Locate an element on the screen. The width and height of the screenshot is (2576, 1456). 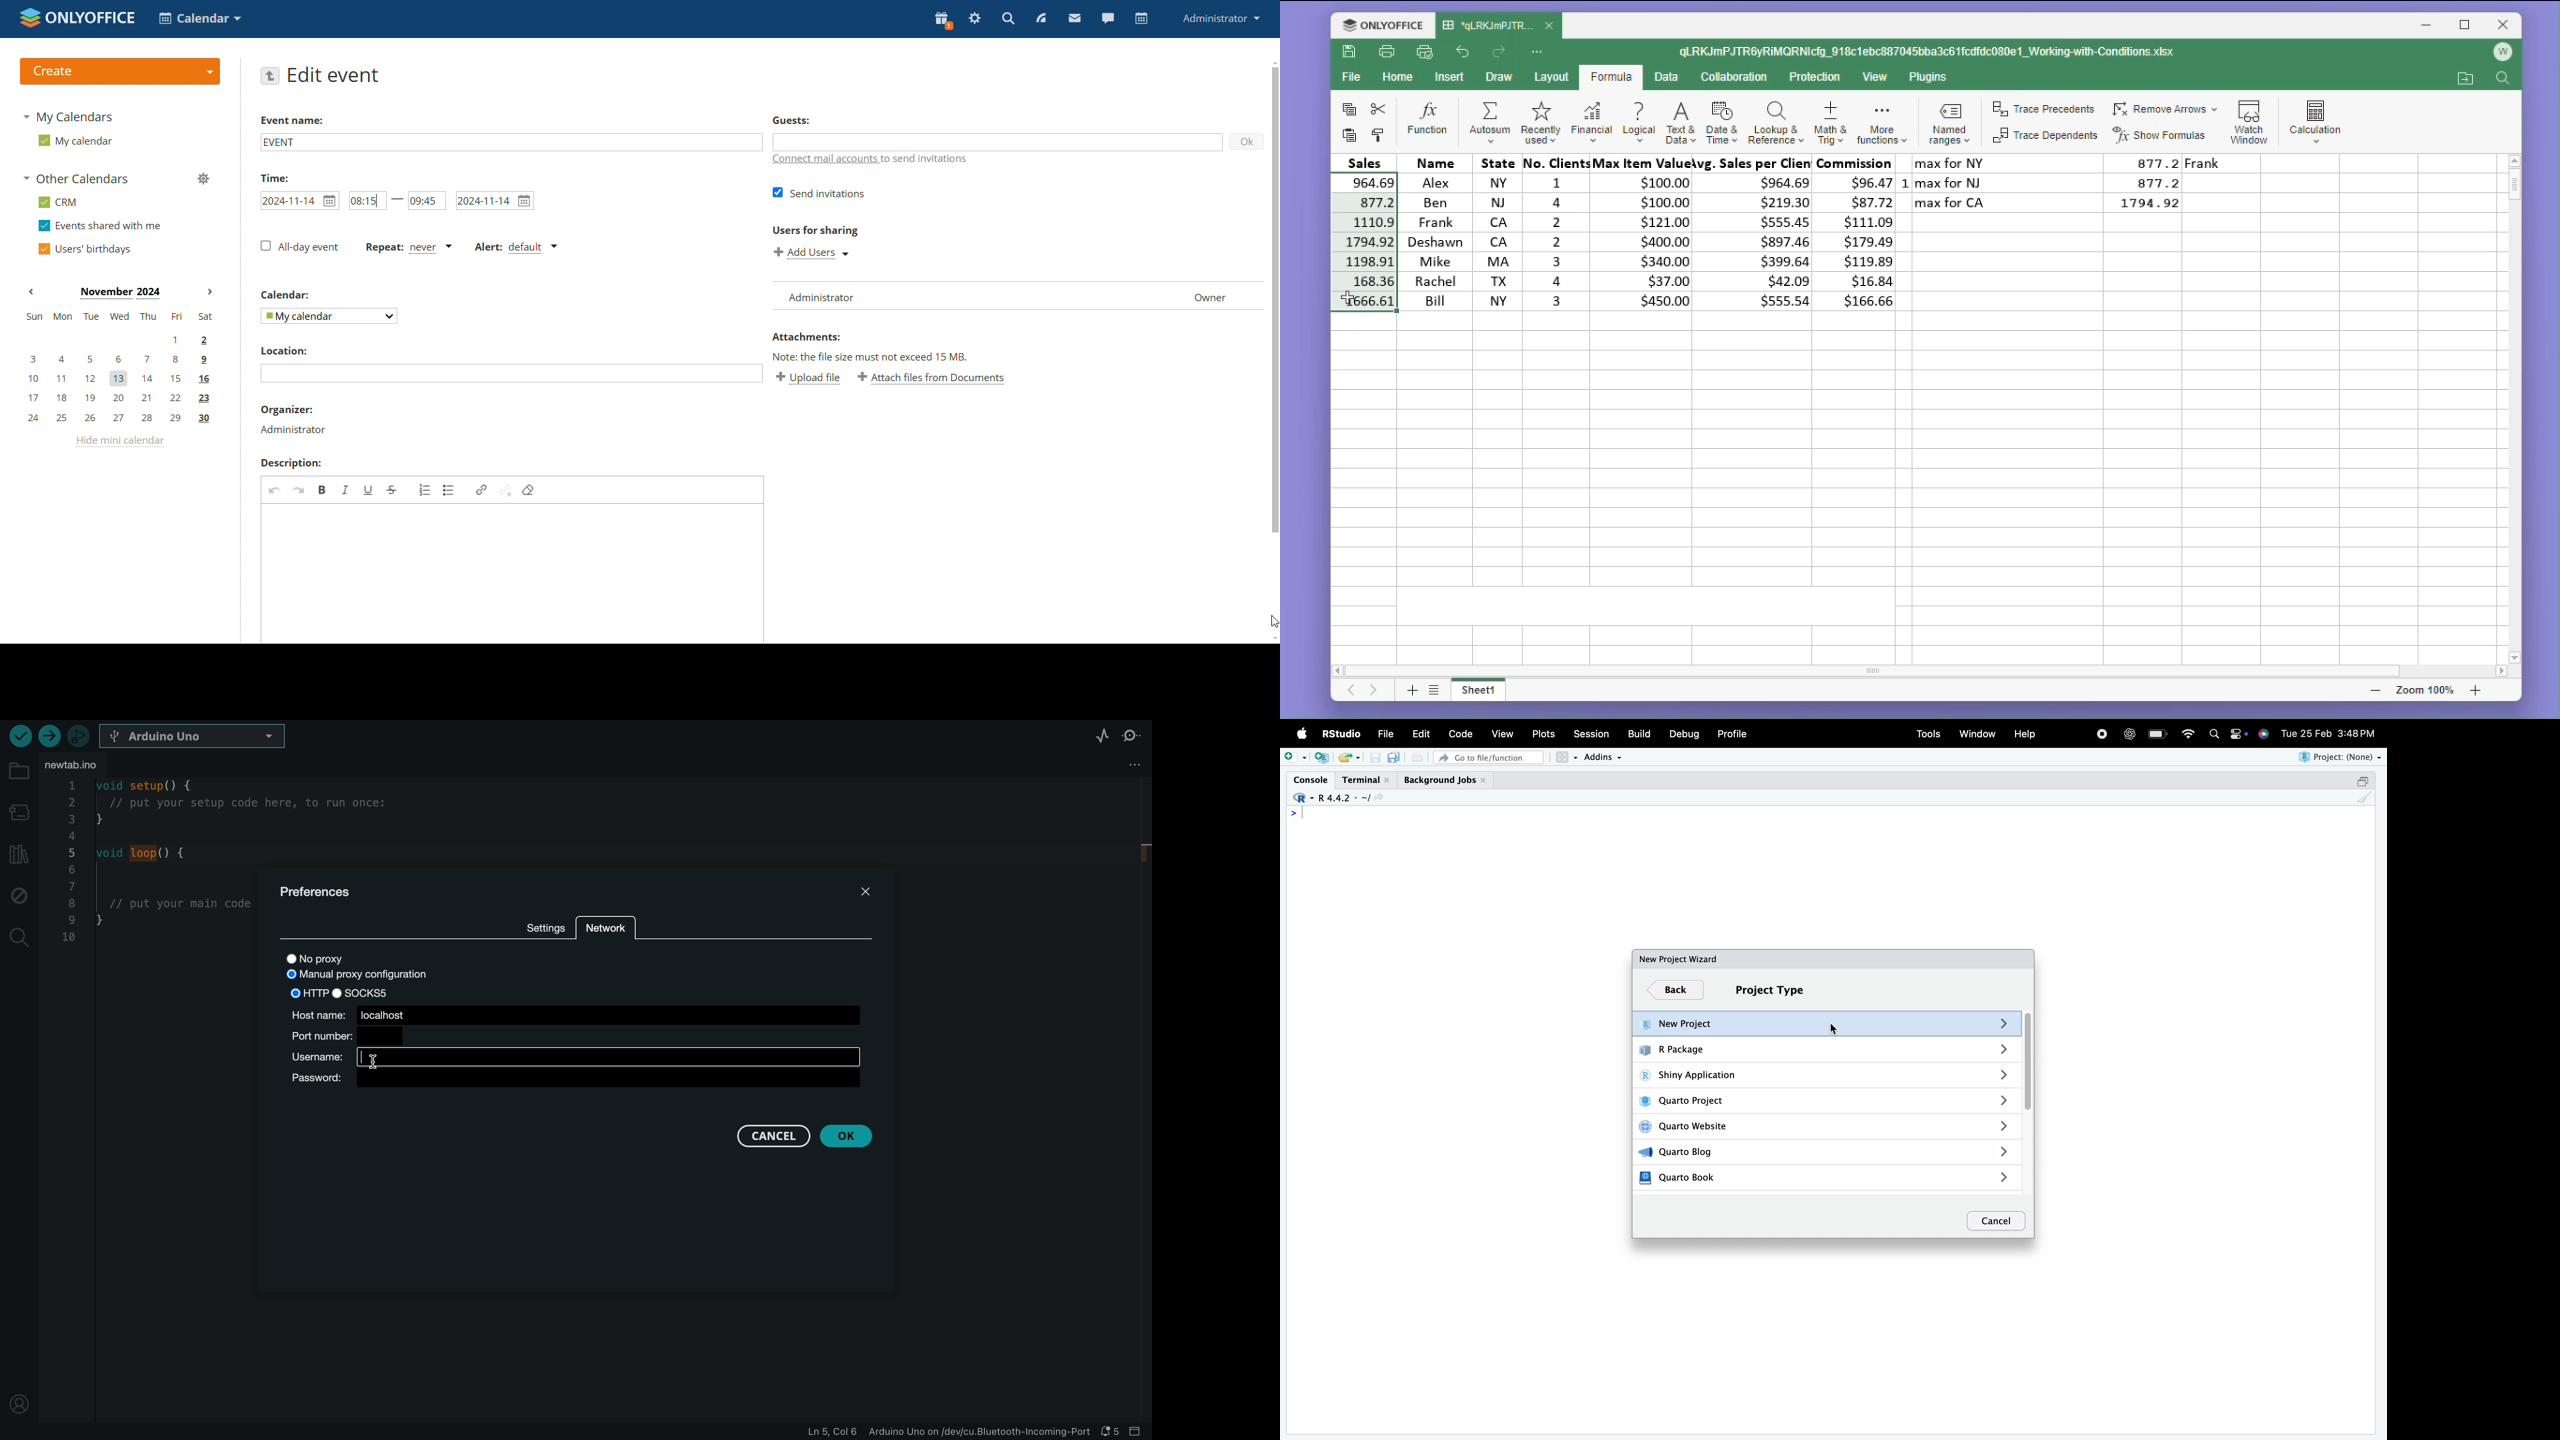
Terminal is located at coordinates (1367, 781).